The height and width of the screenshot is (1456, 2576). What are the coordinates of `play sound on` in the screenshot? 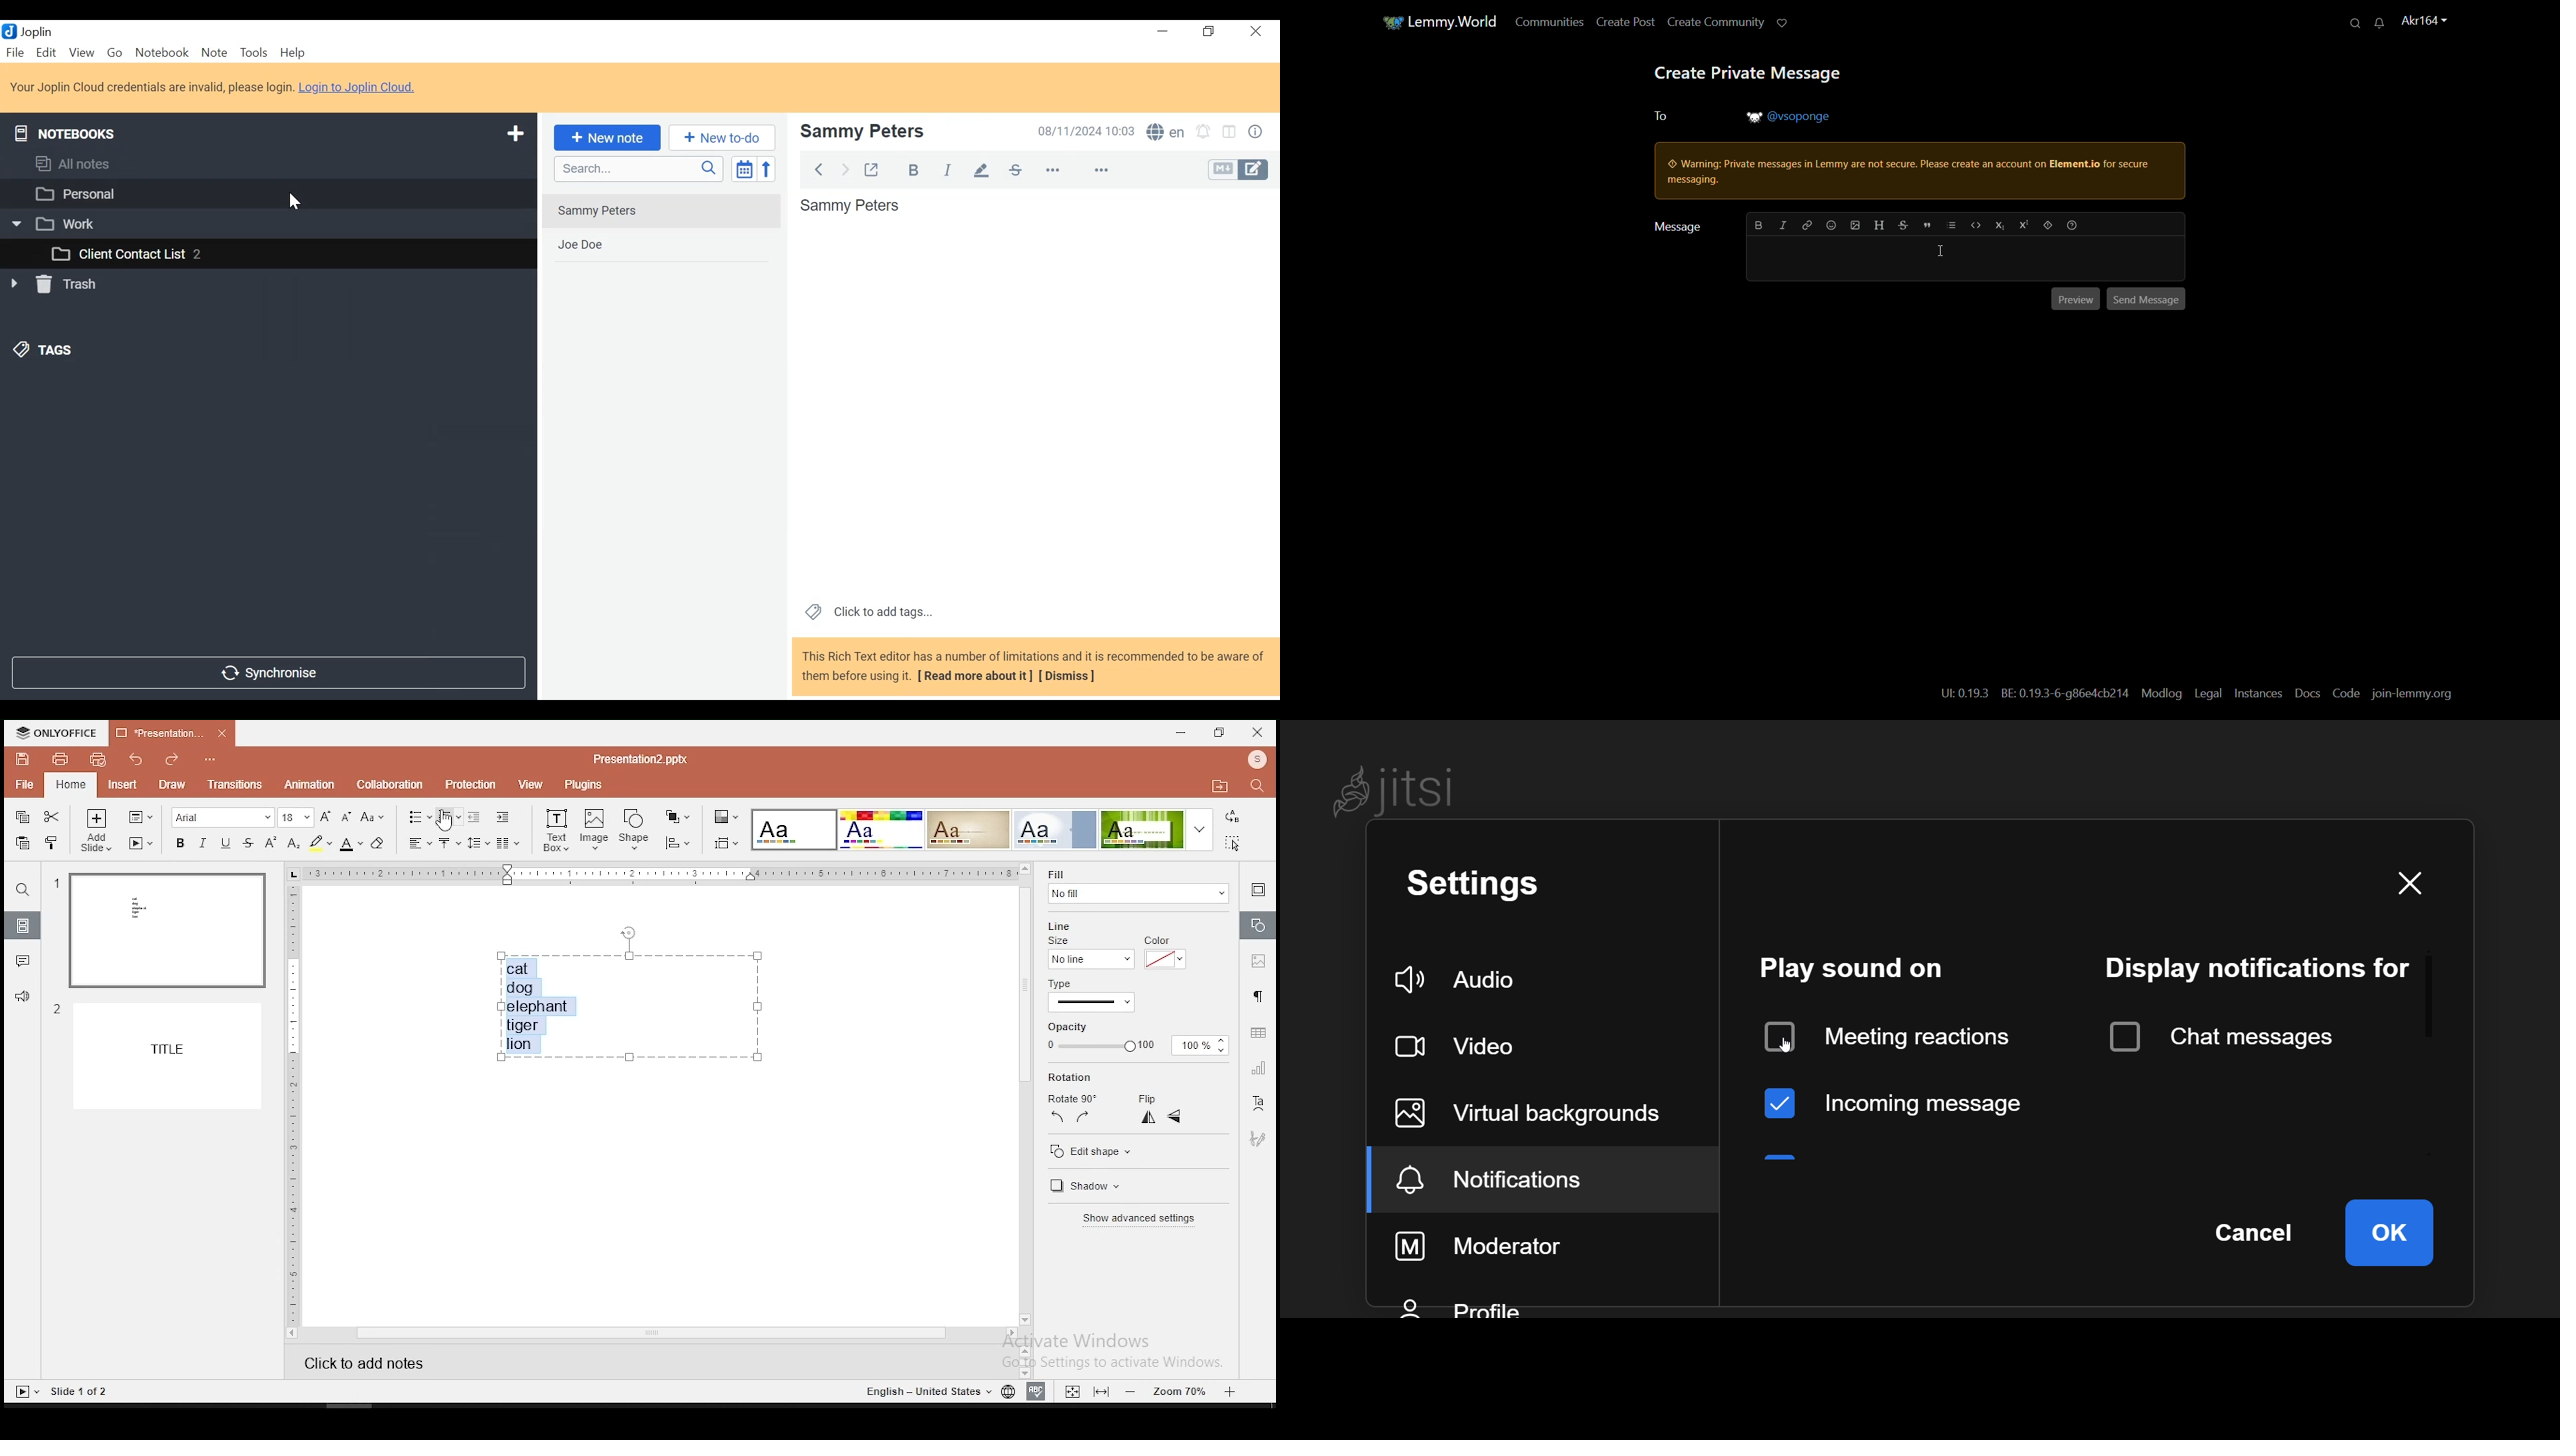 It's located at (1851, 973).